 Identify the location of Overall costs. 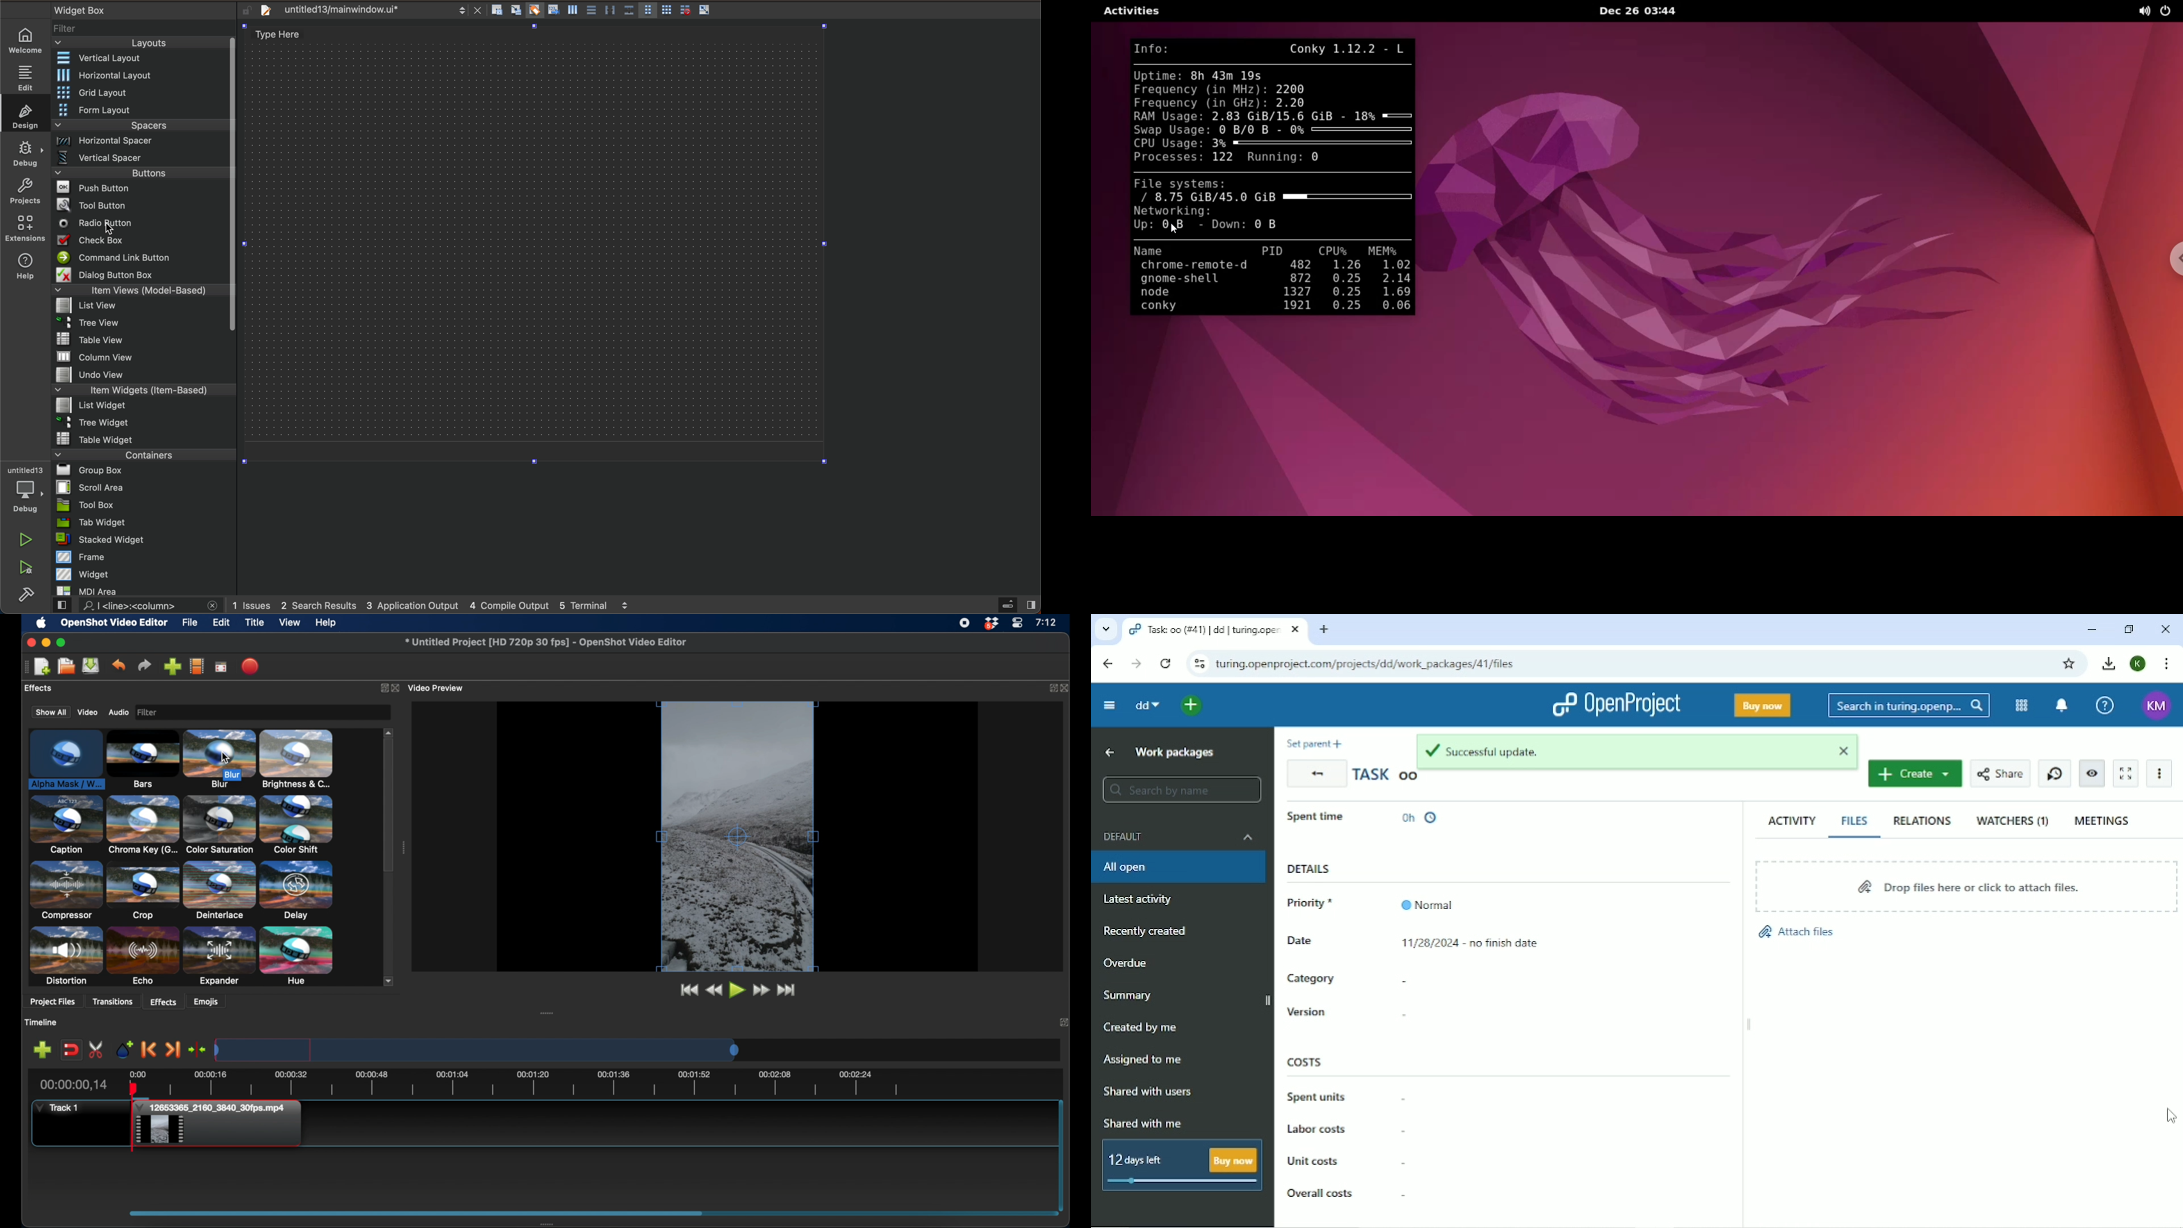
(1319, 1192).